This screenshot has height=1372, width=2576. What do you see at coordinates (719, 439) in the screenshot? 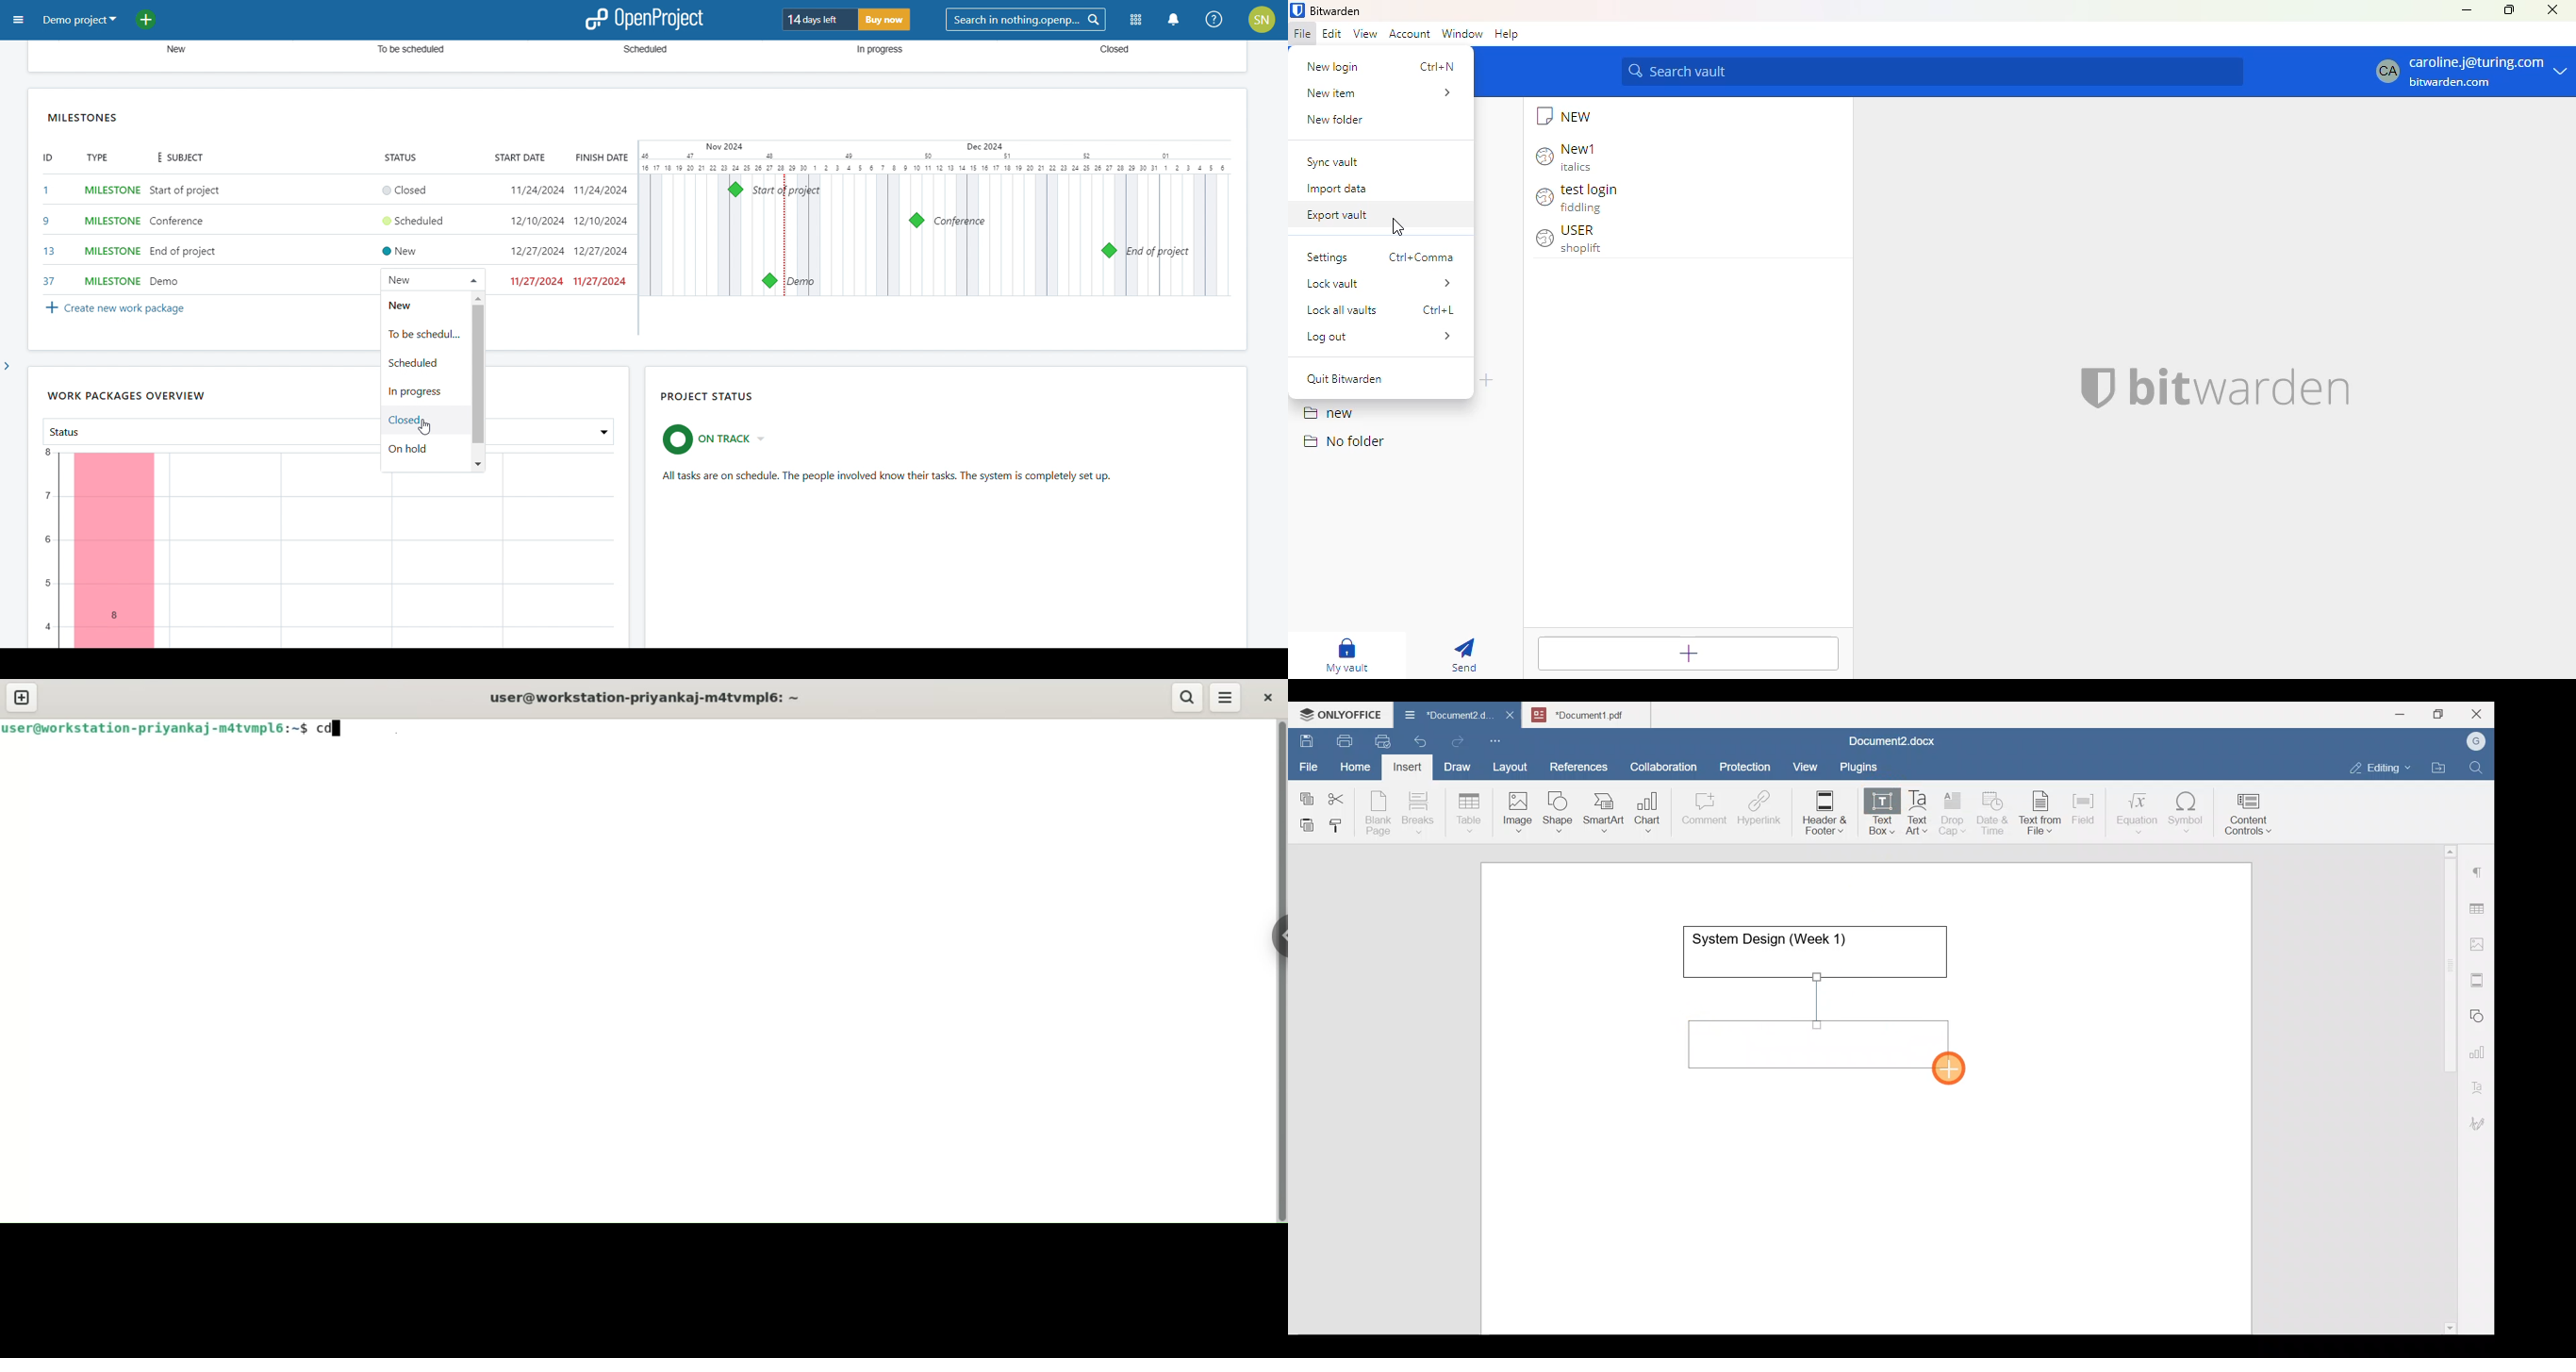
I see `set project status` at bounding box center [719, 439].